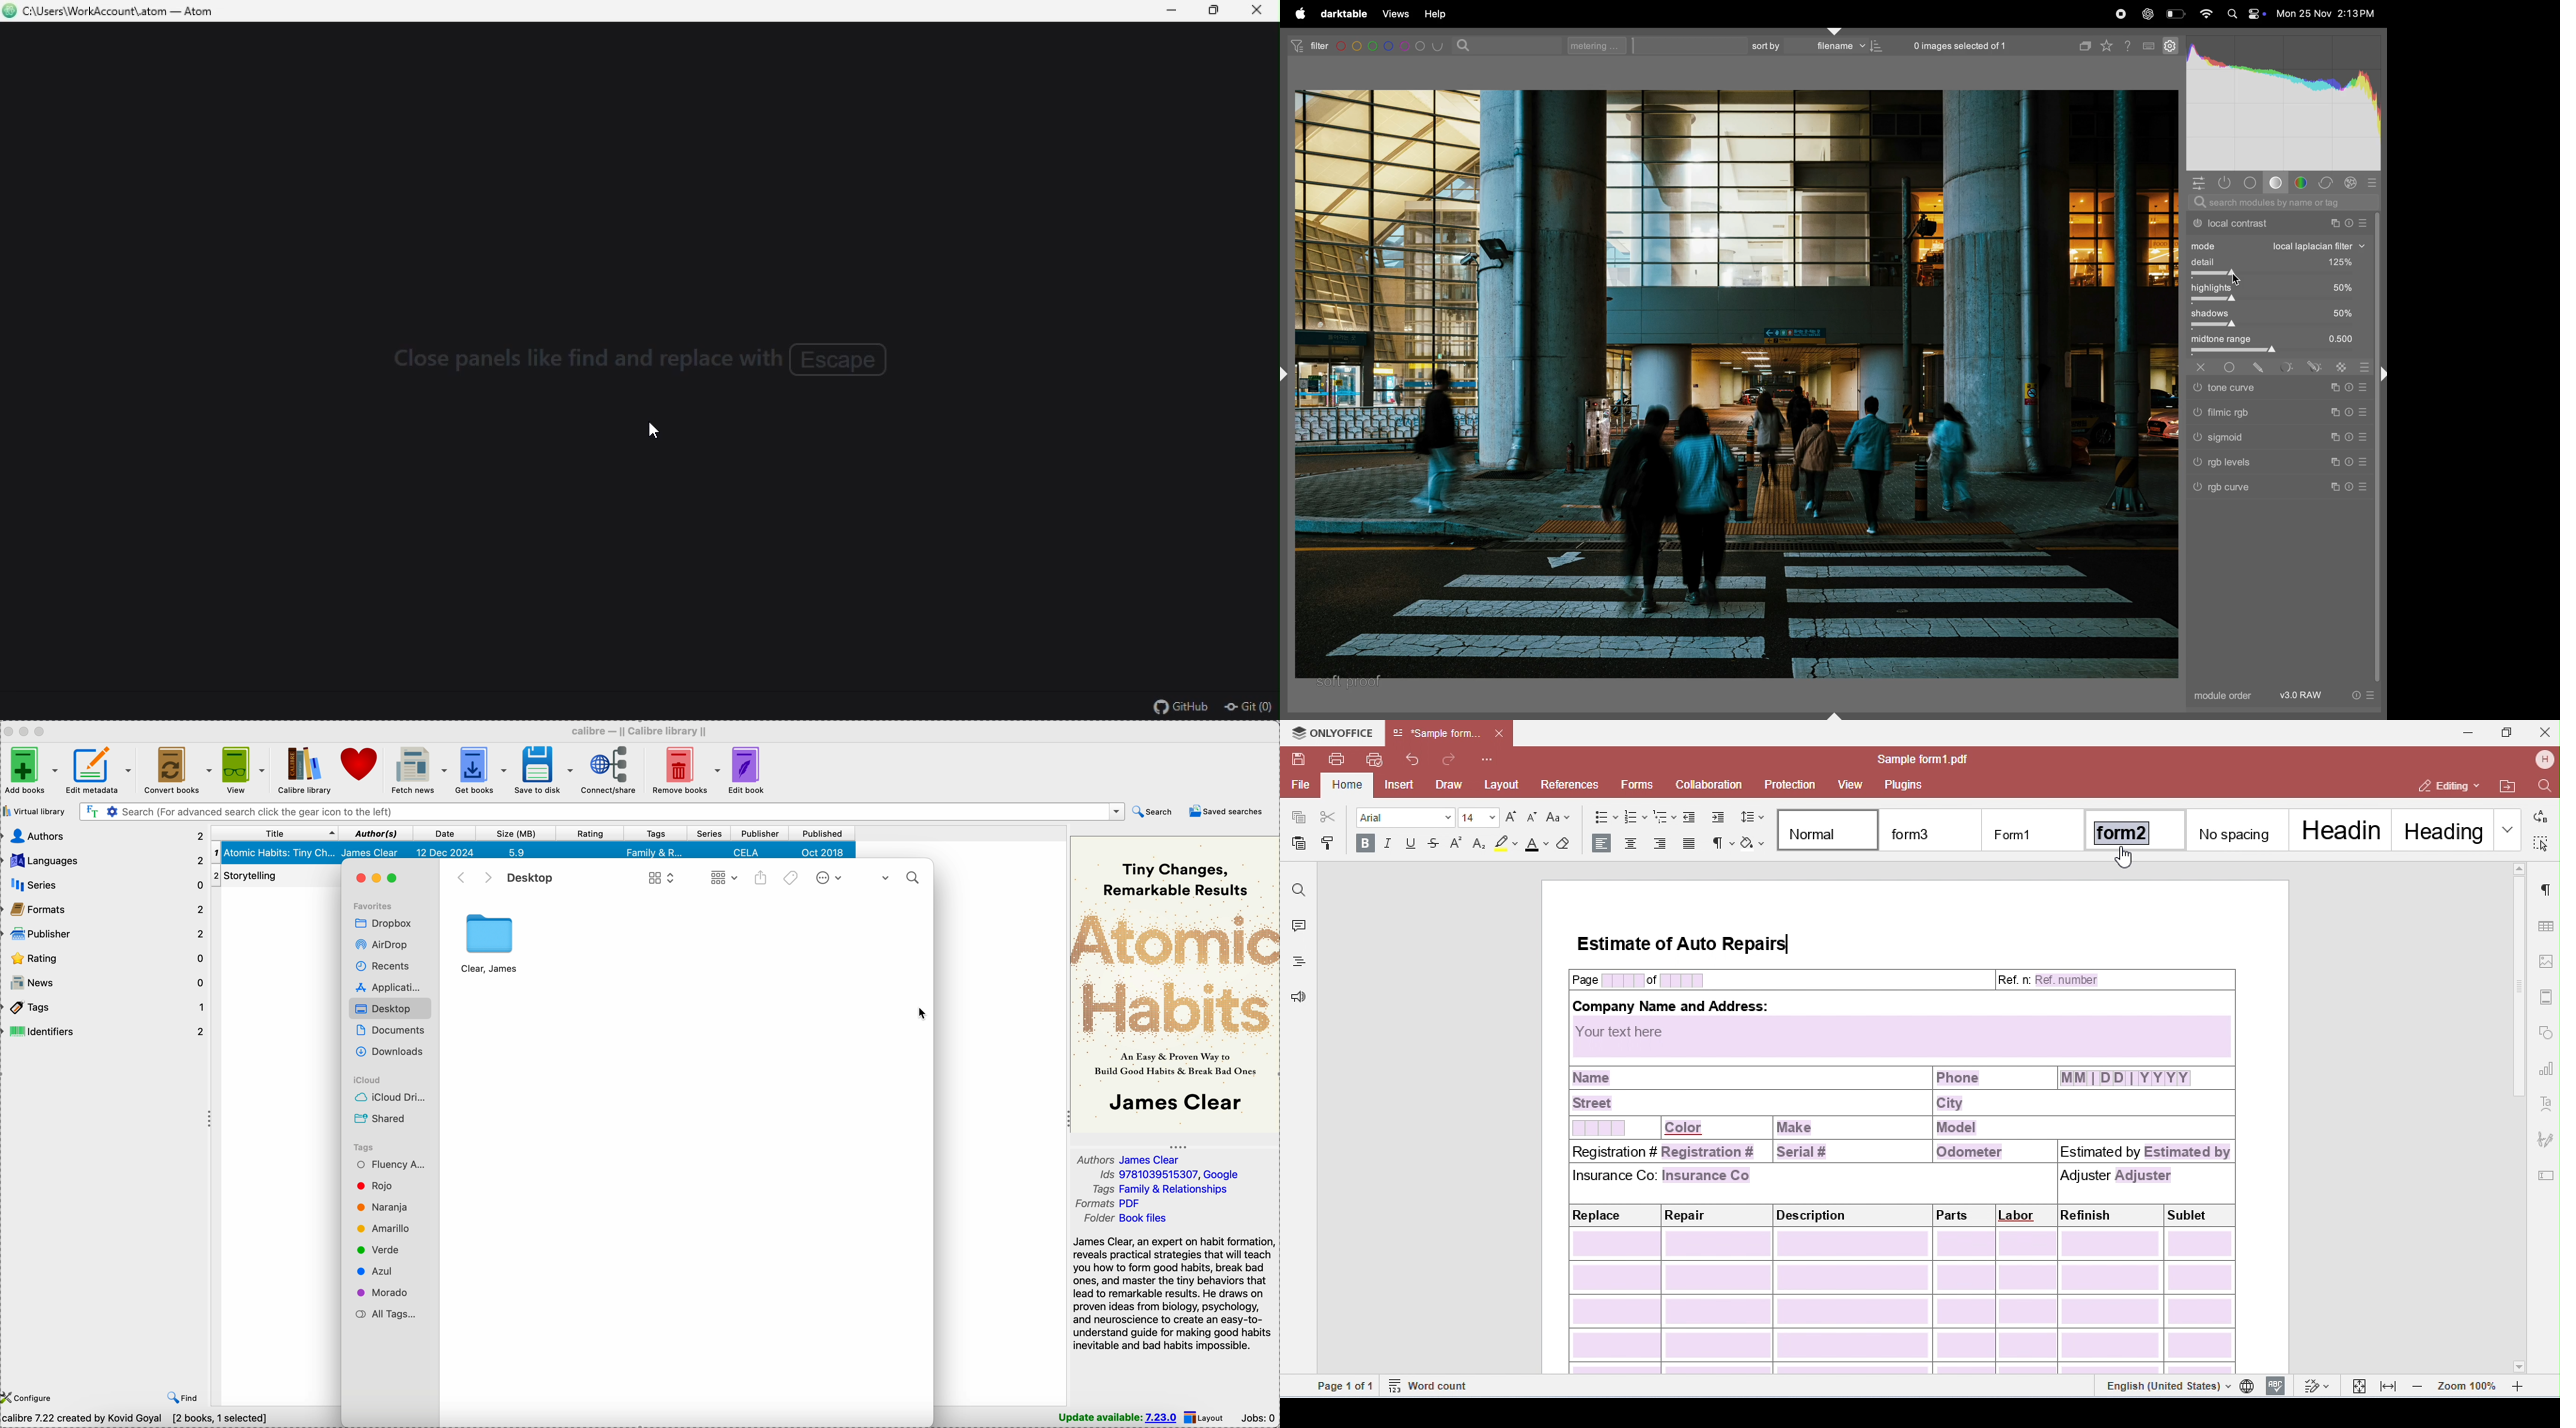 This screenshot has height=1428, width=2576. Describe the element at coordinates (371, 1079) in the screenshot. I see `iCloud` at that location.